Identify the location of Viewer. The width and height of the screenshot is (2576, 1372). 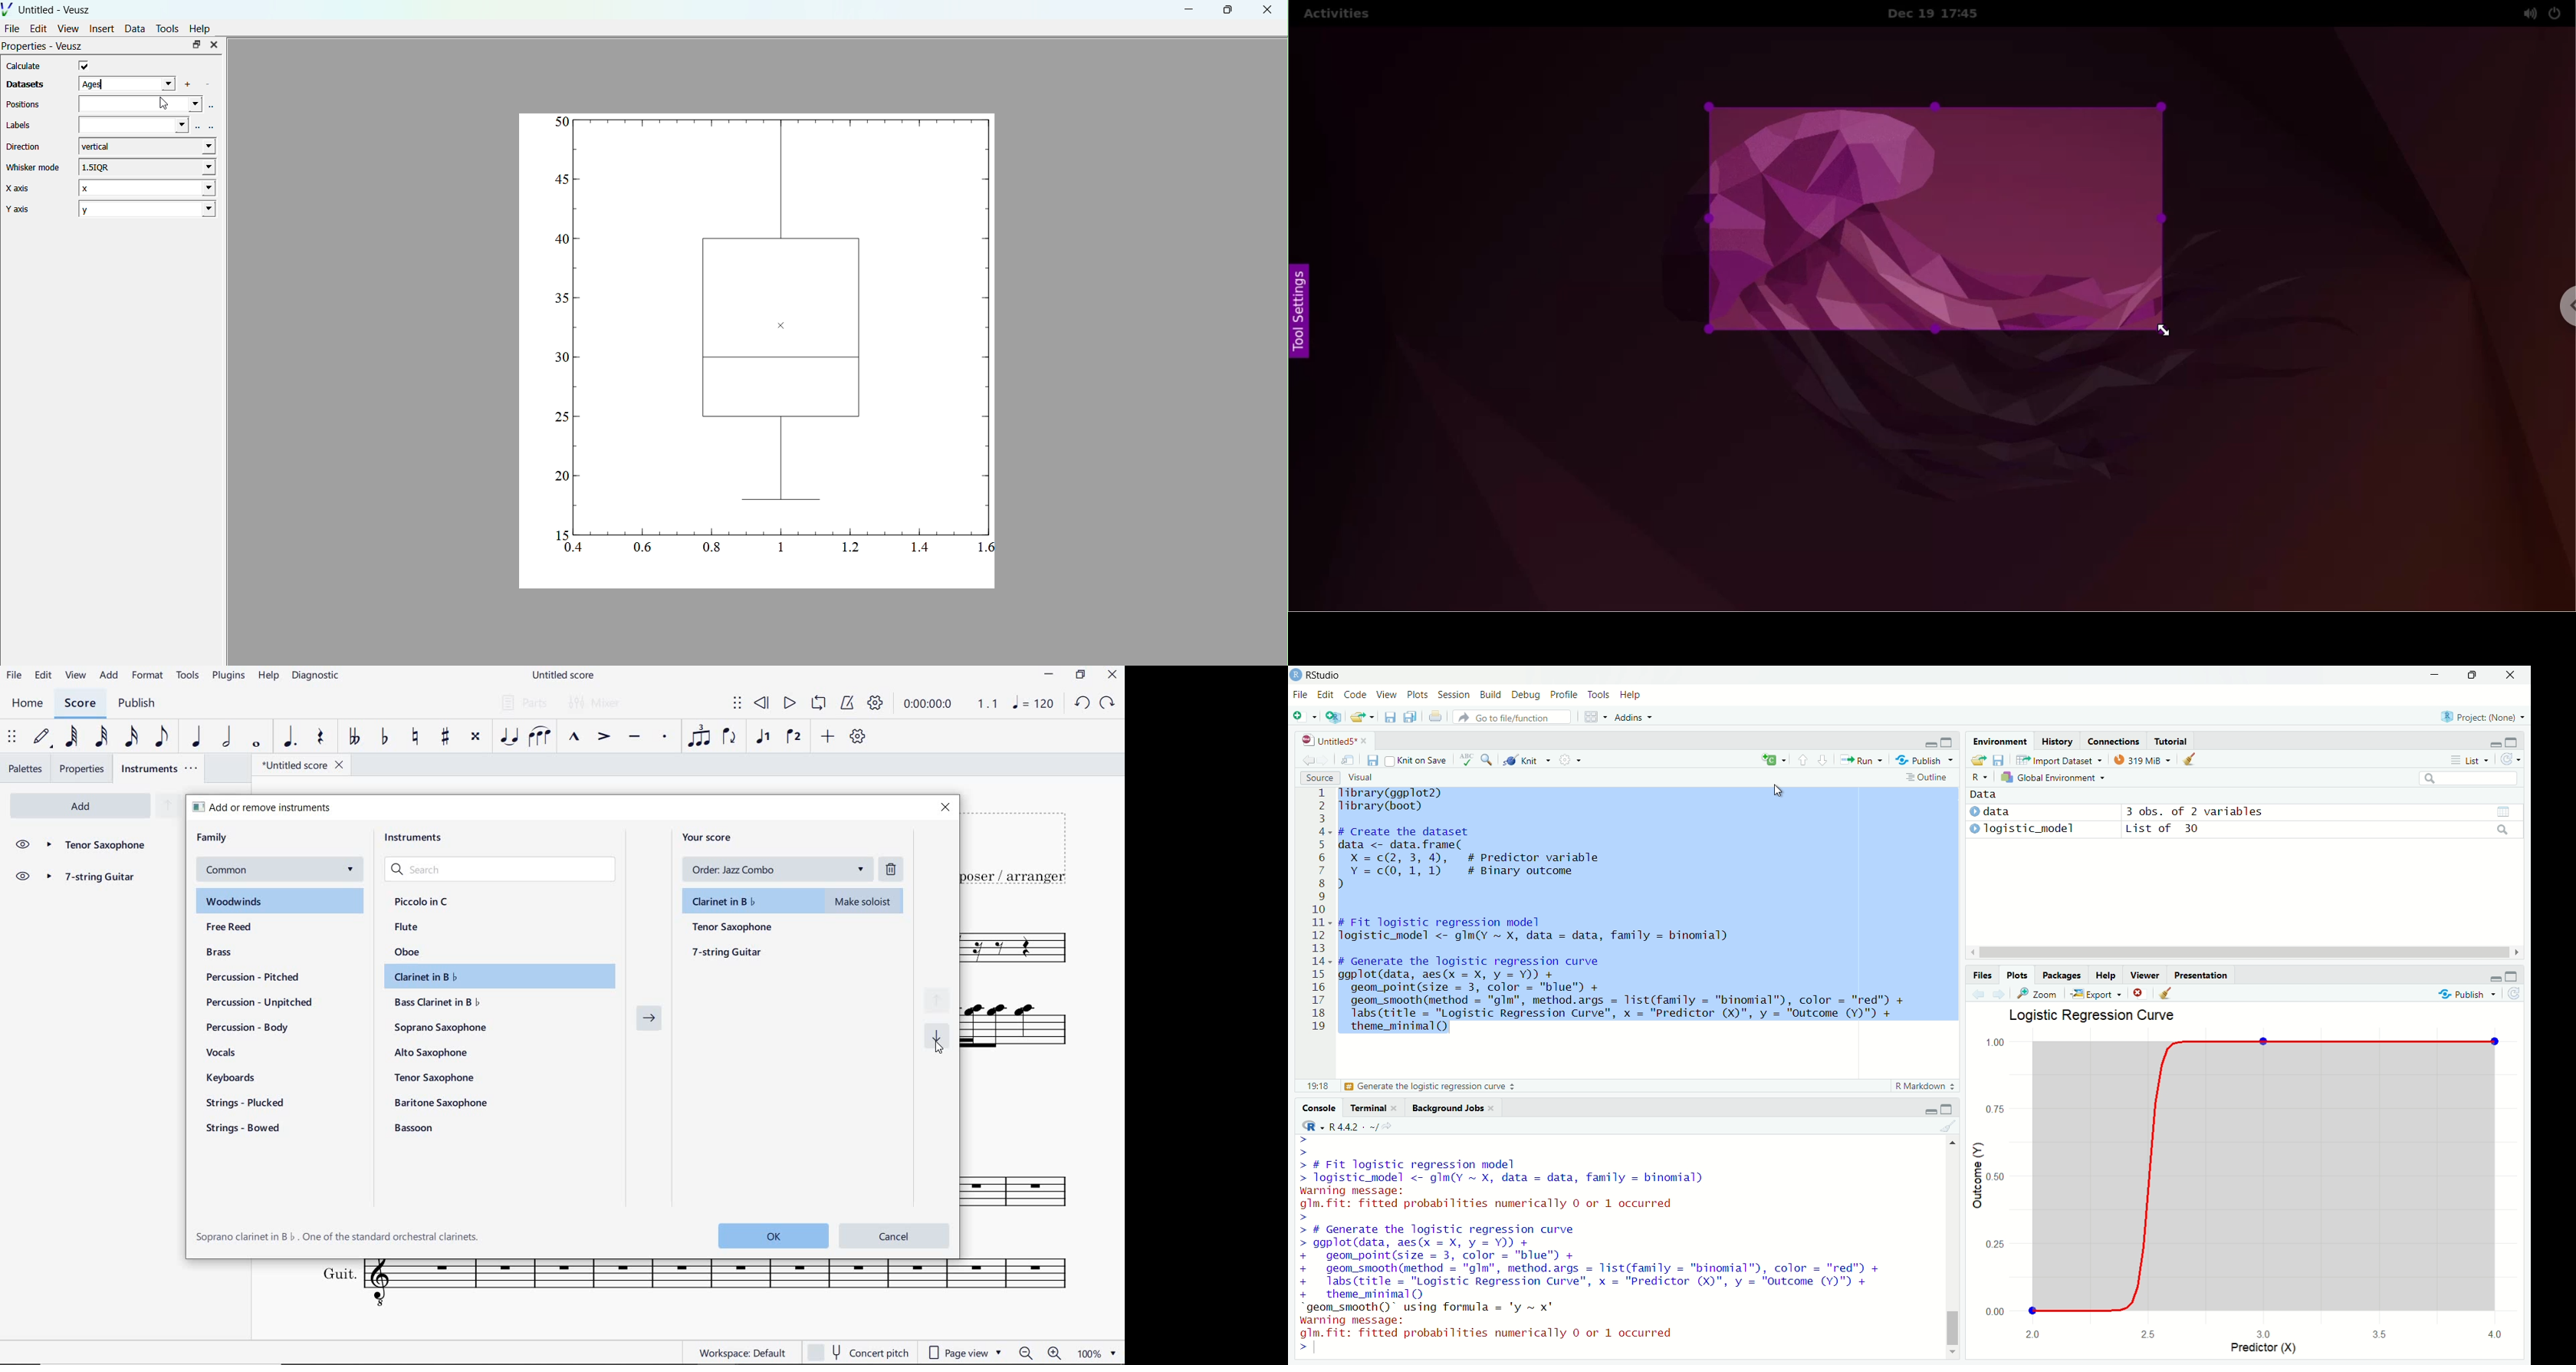
(2145, 974).